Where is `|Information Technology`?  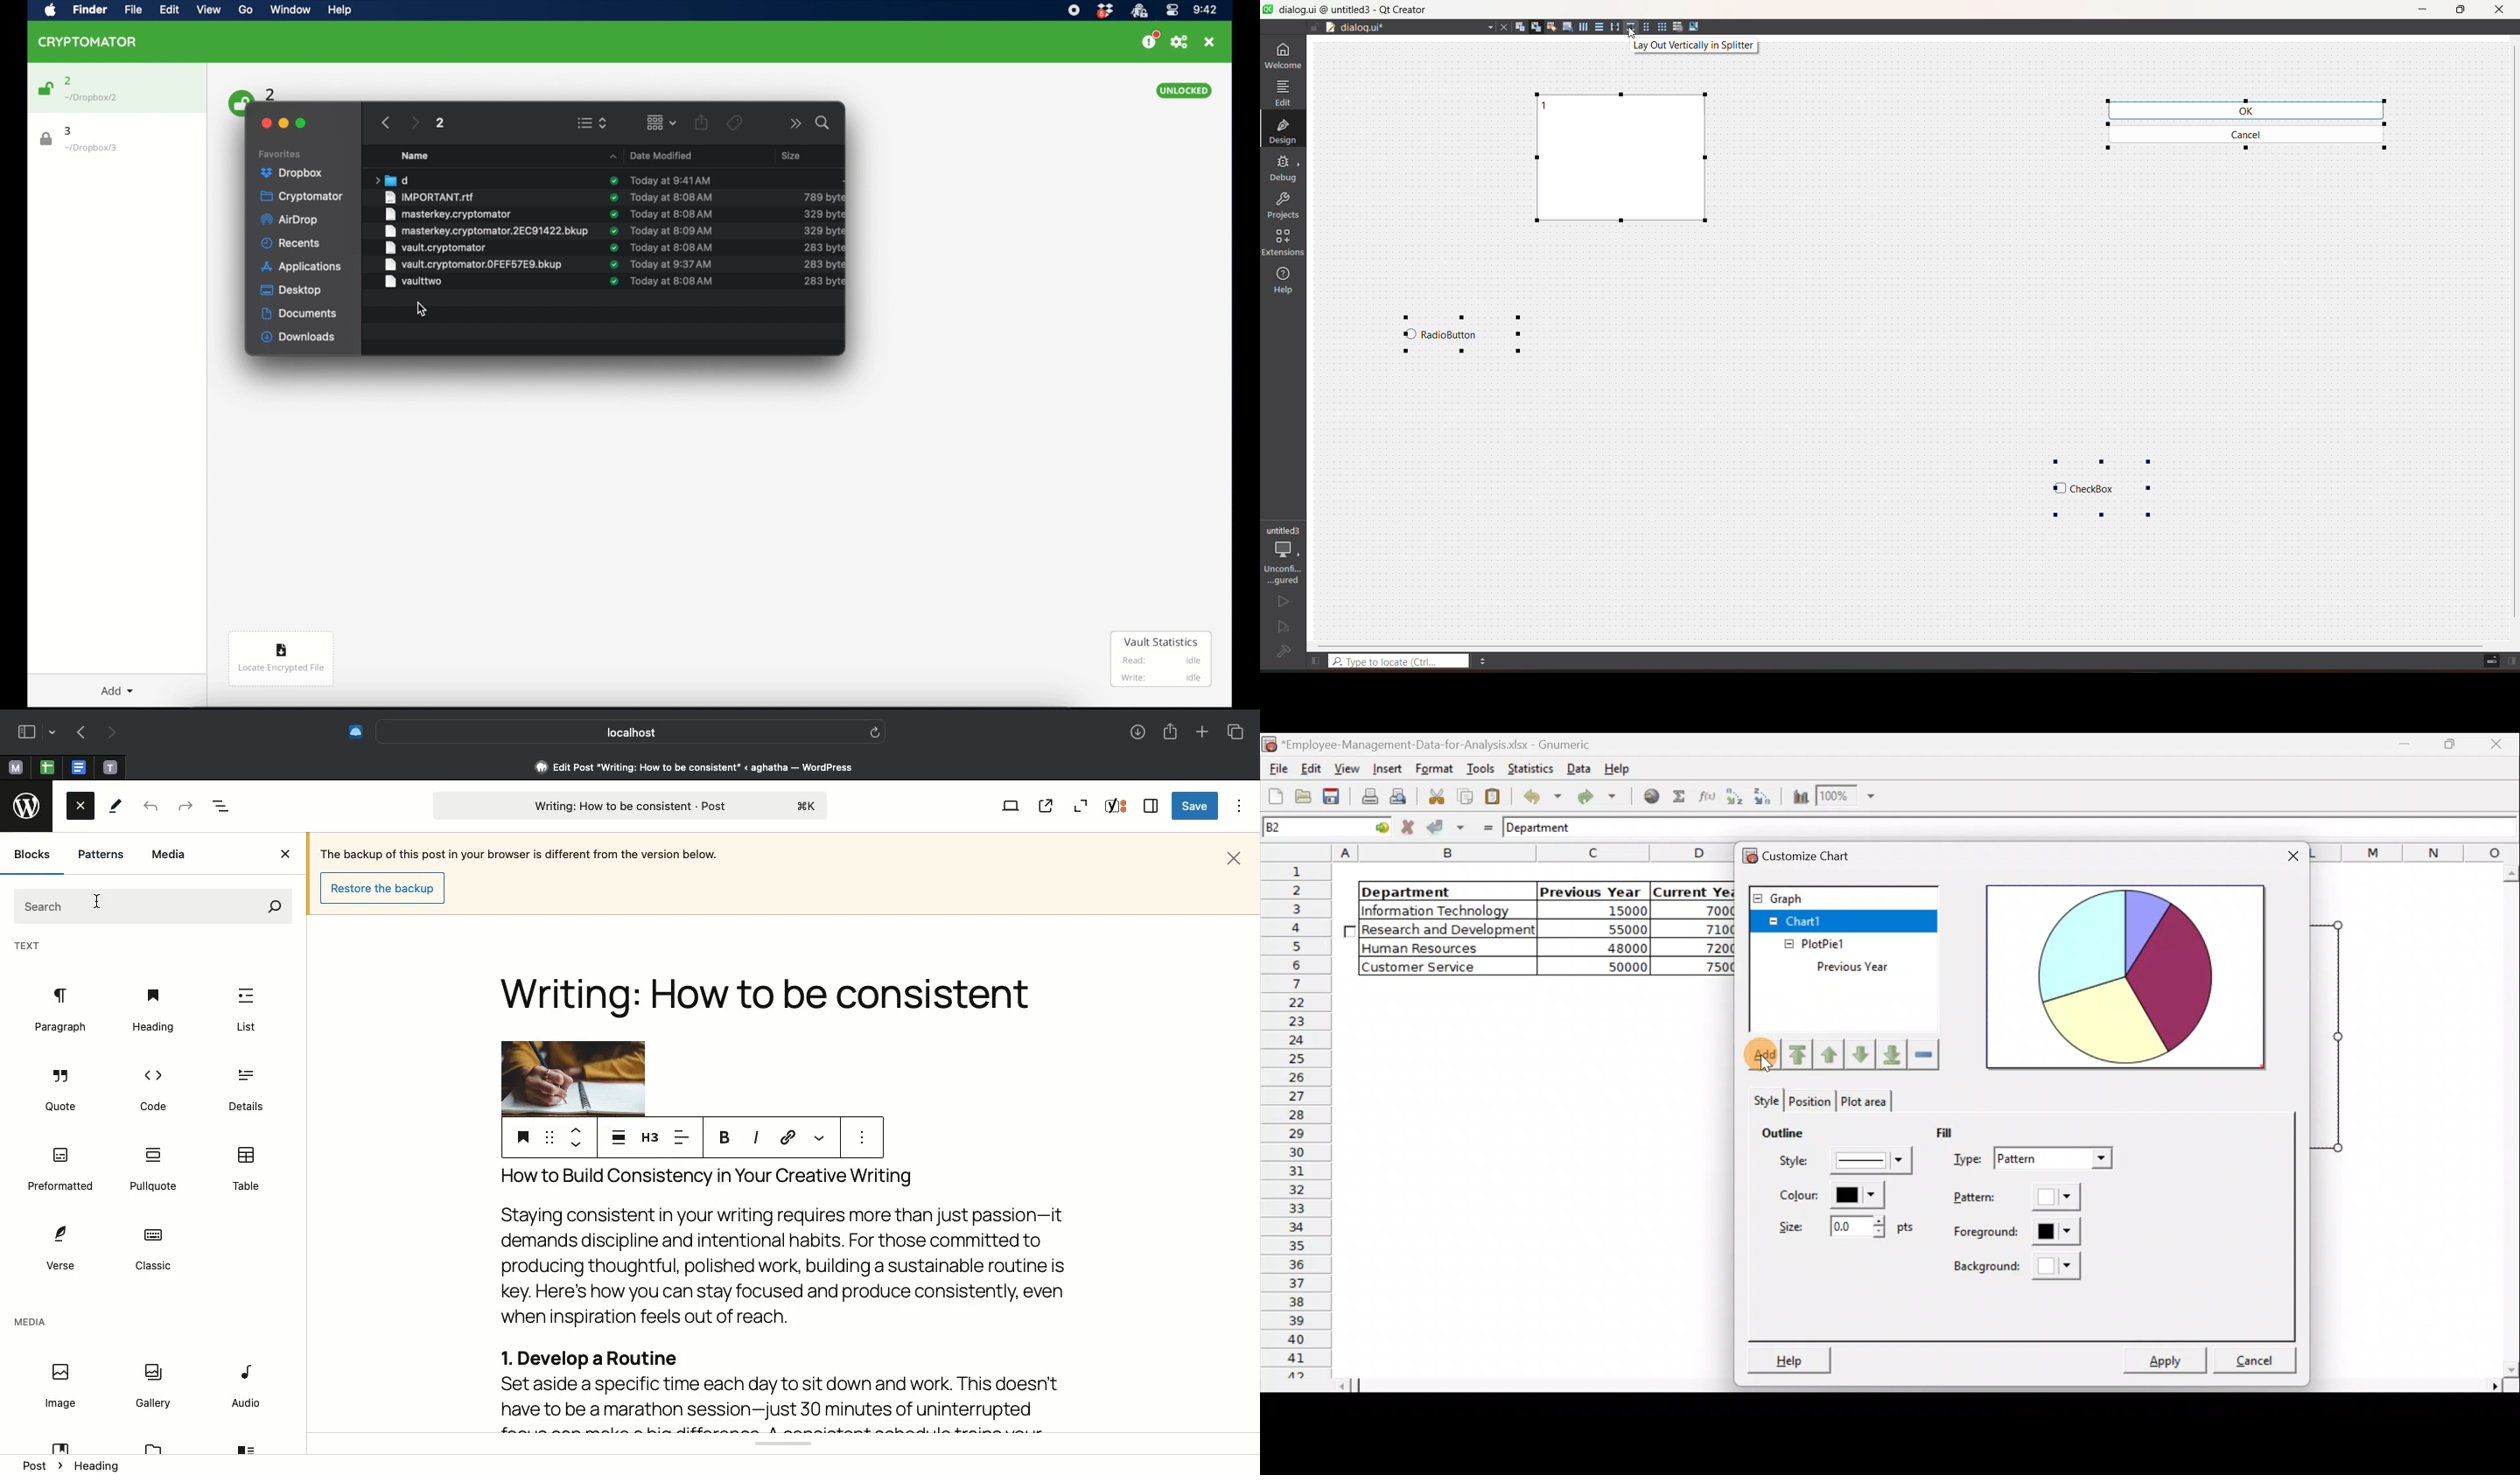 |Information Technology is located at coordinates (1446, 910).